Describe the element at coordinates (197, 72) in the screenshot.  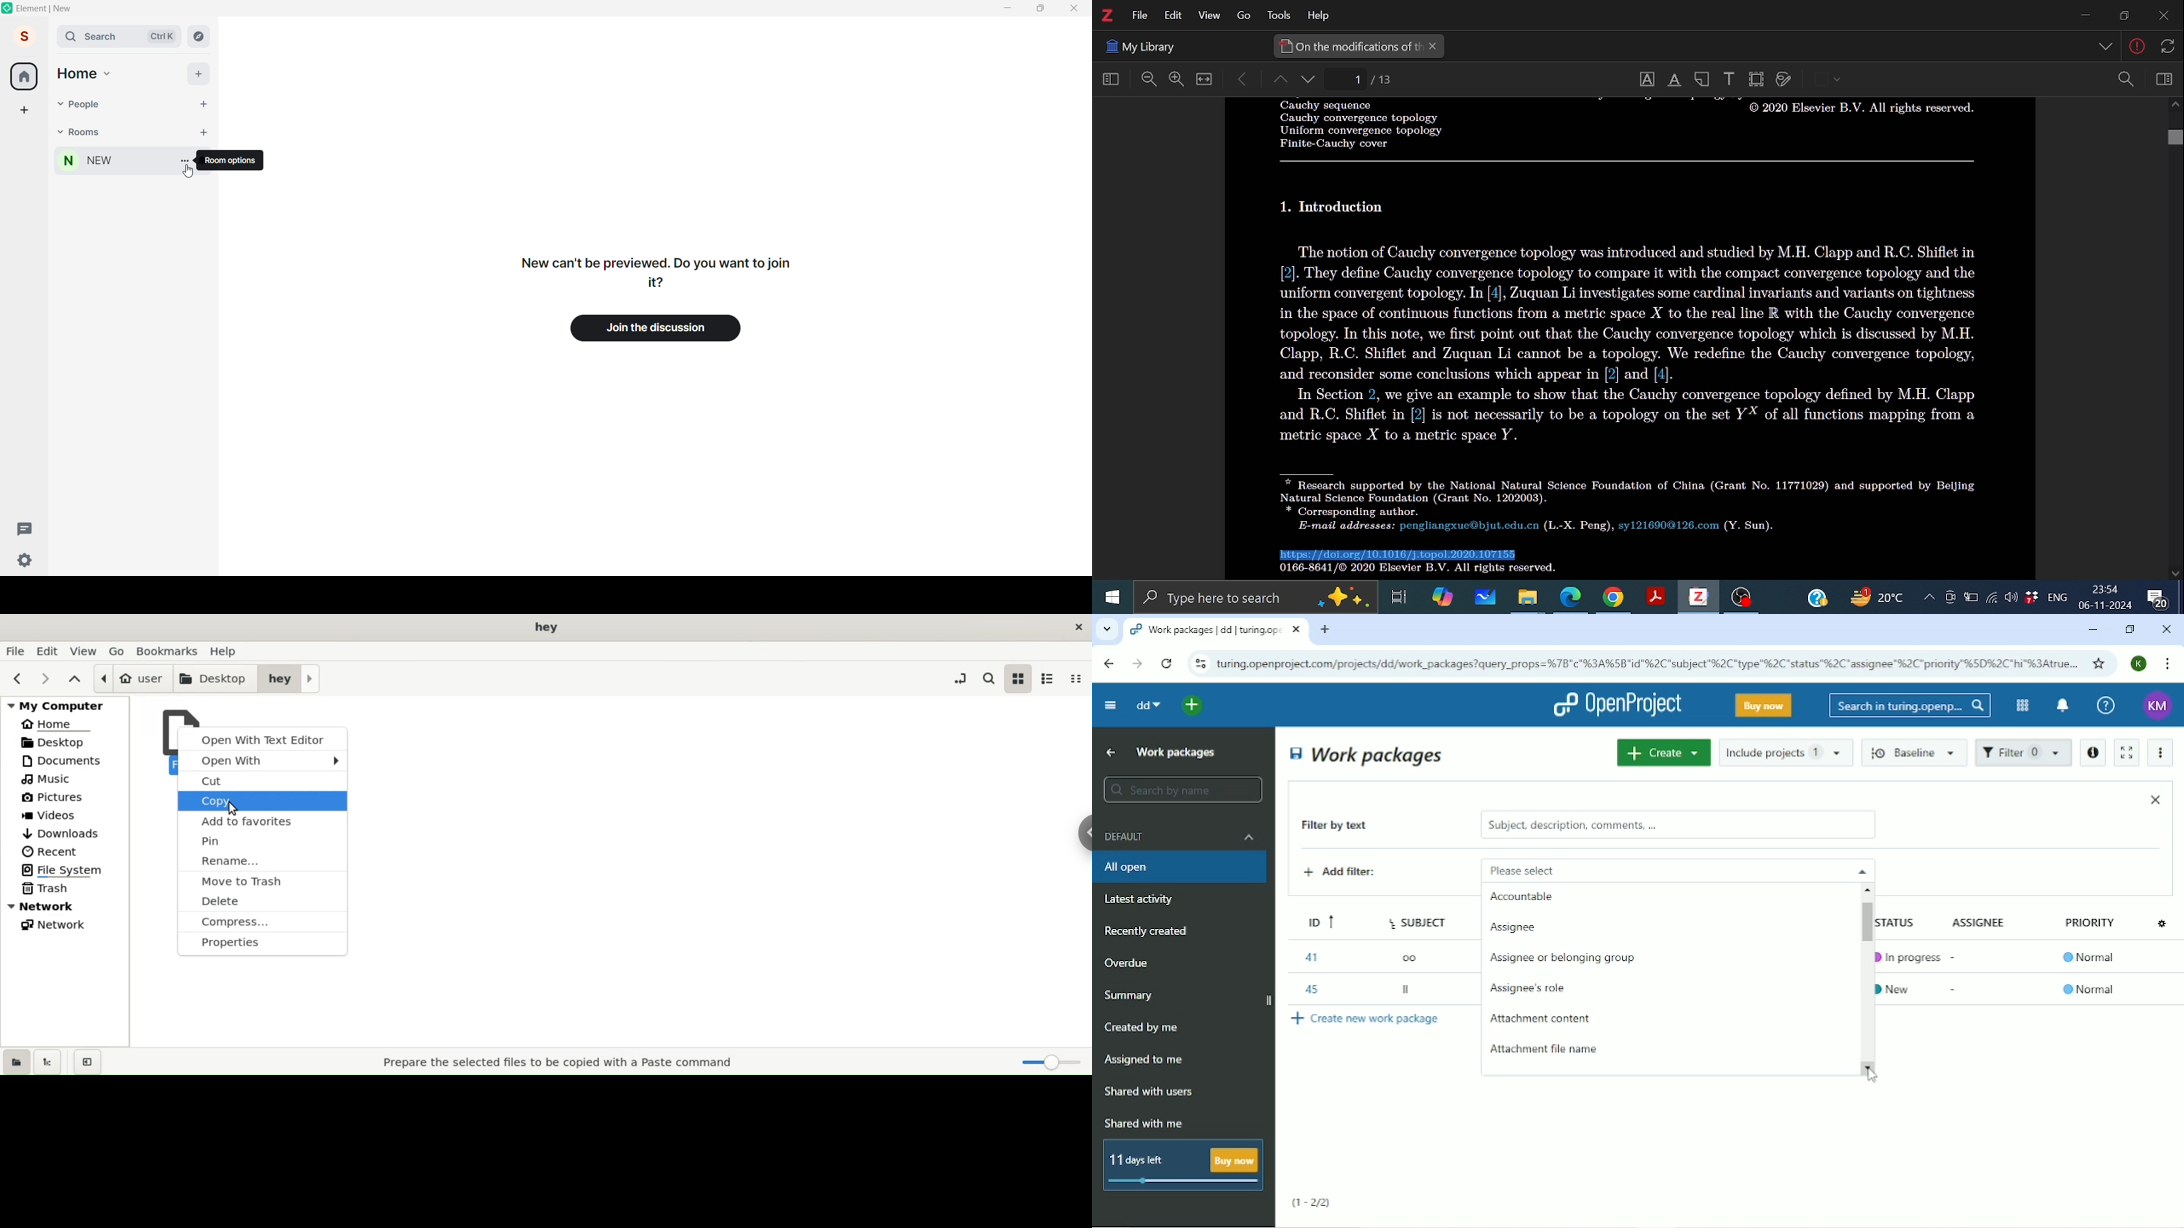
I see `add` at that location.